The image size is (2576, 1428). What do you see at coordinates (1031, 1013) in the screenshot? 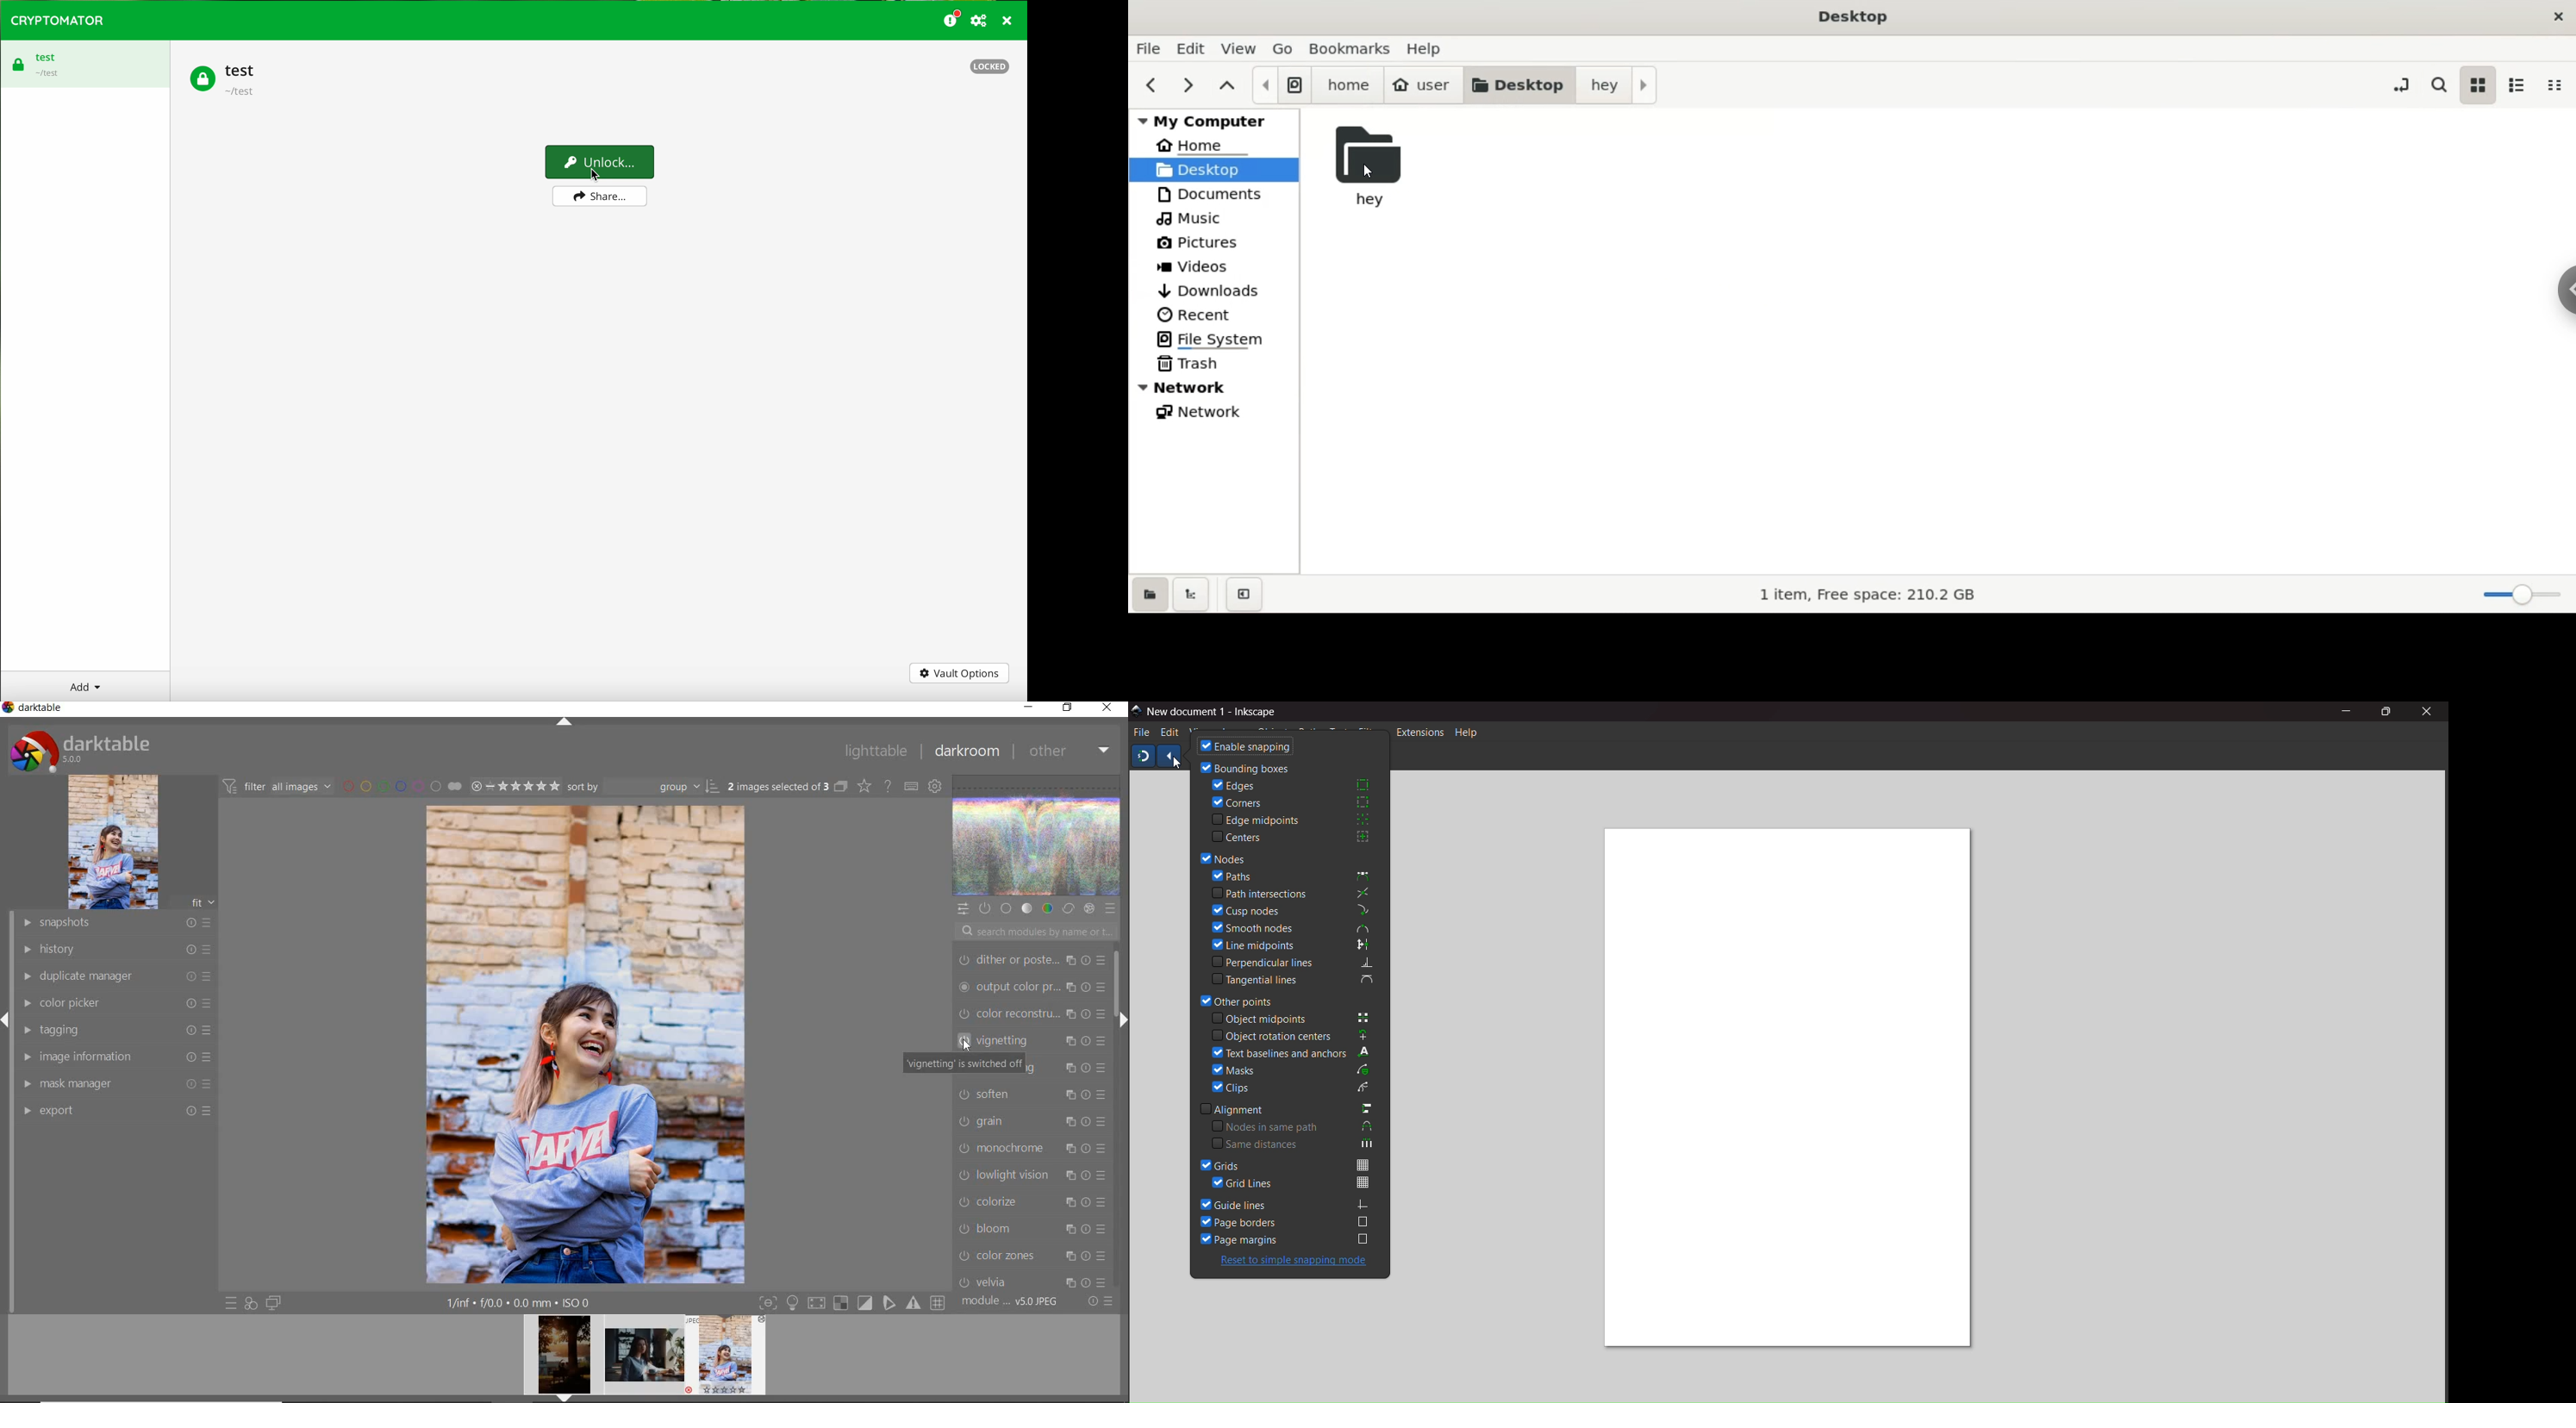
I see `tone equalizer` at bounding box center [1031, 1013].